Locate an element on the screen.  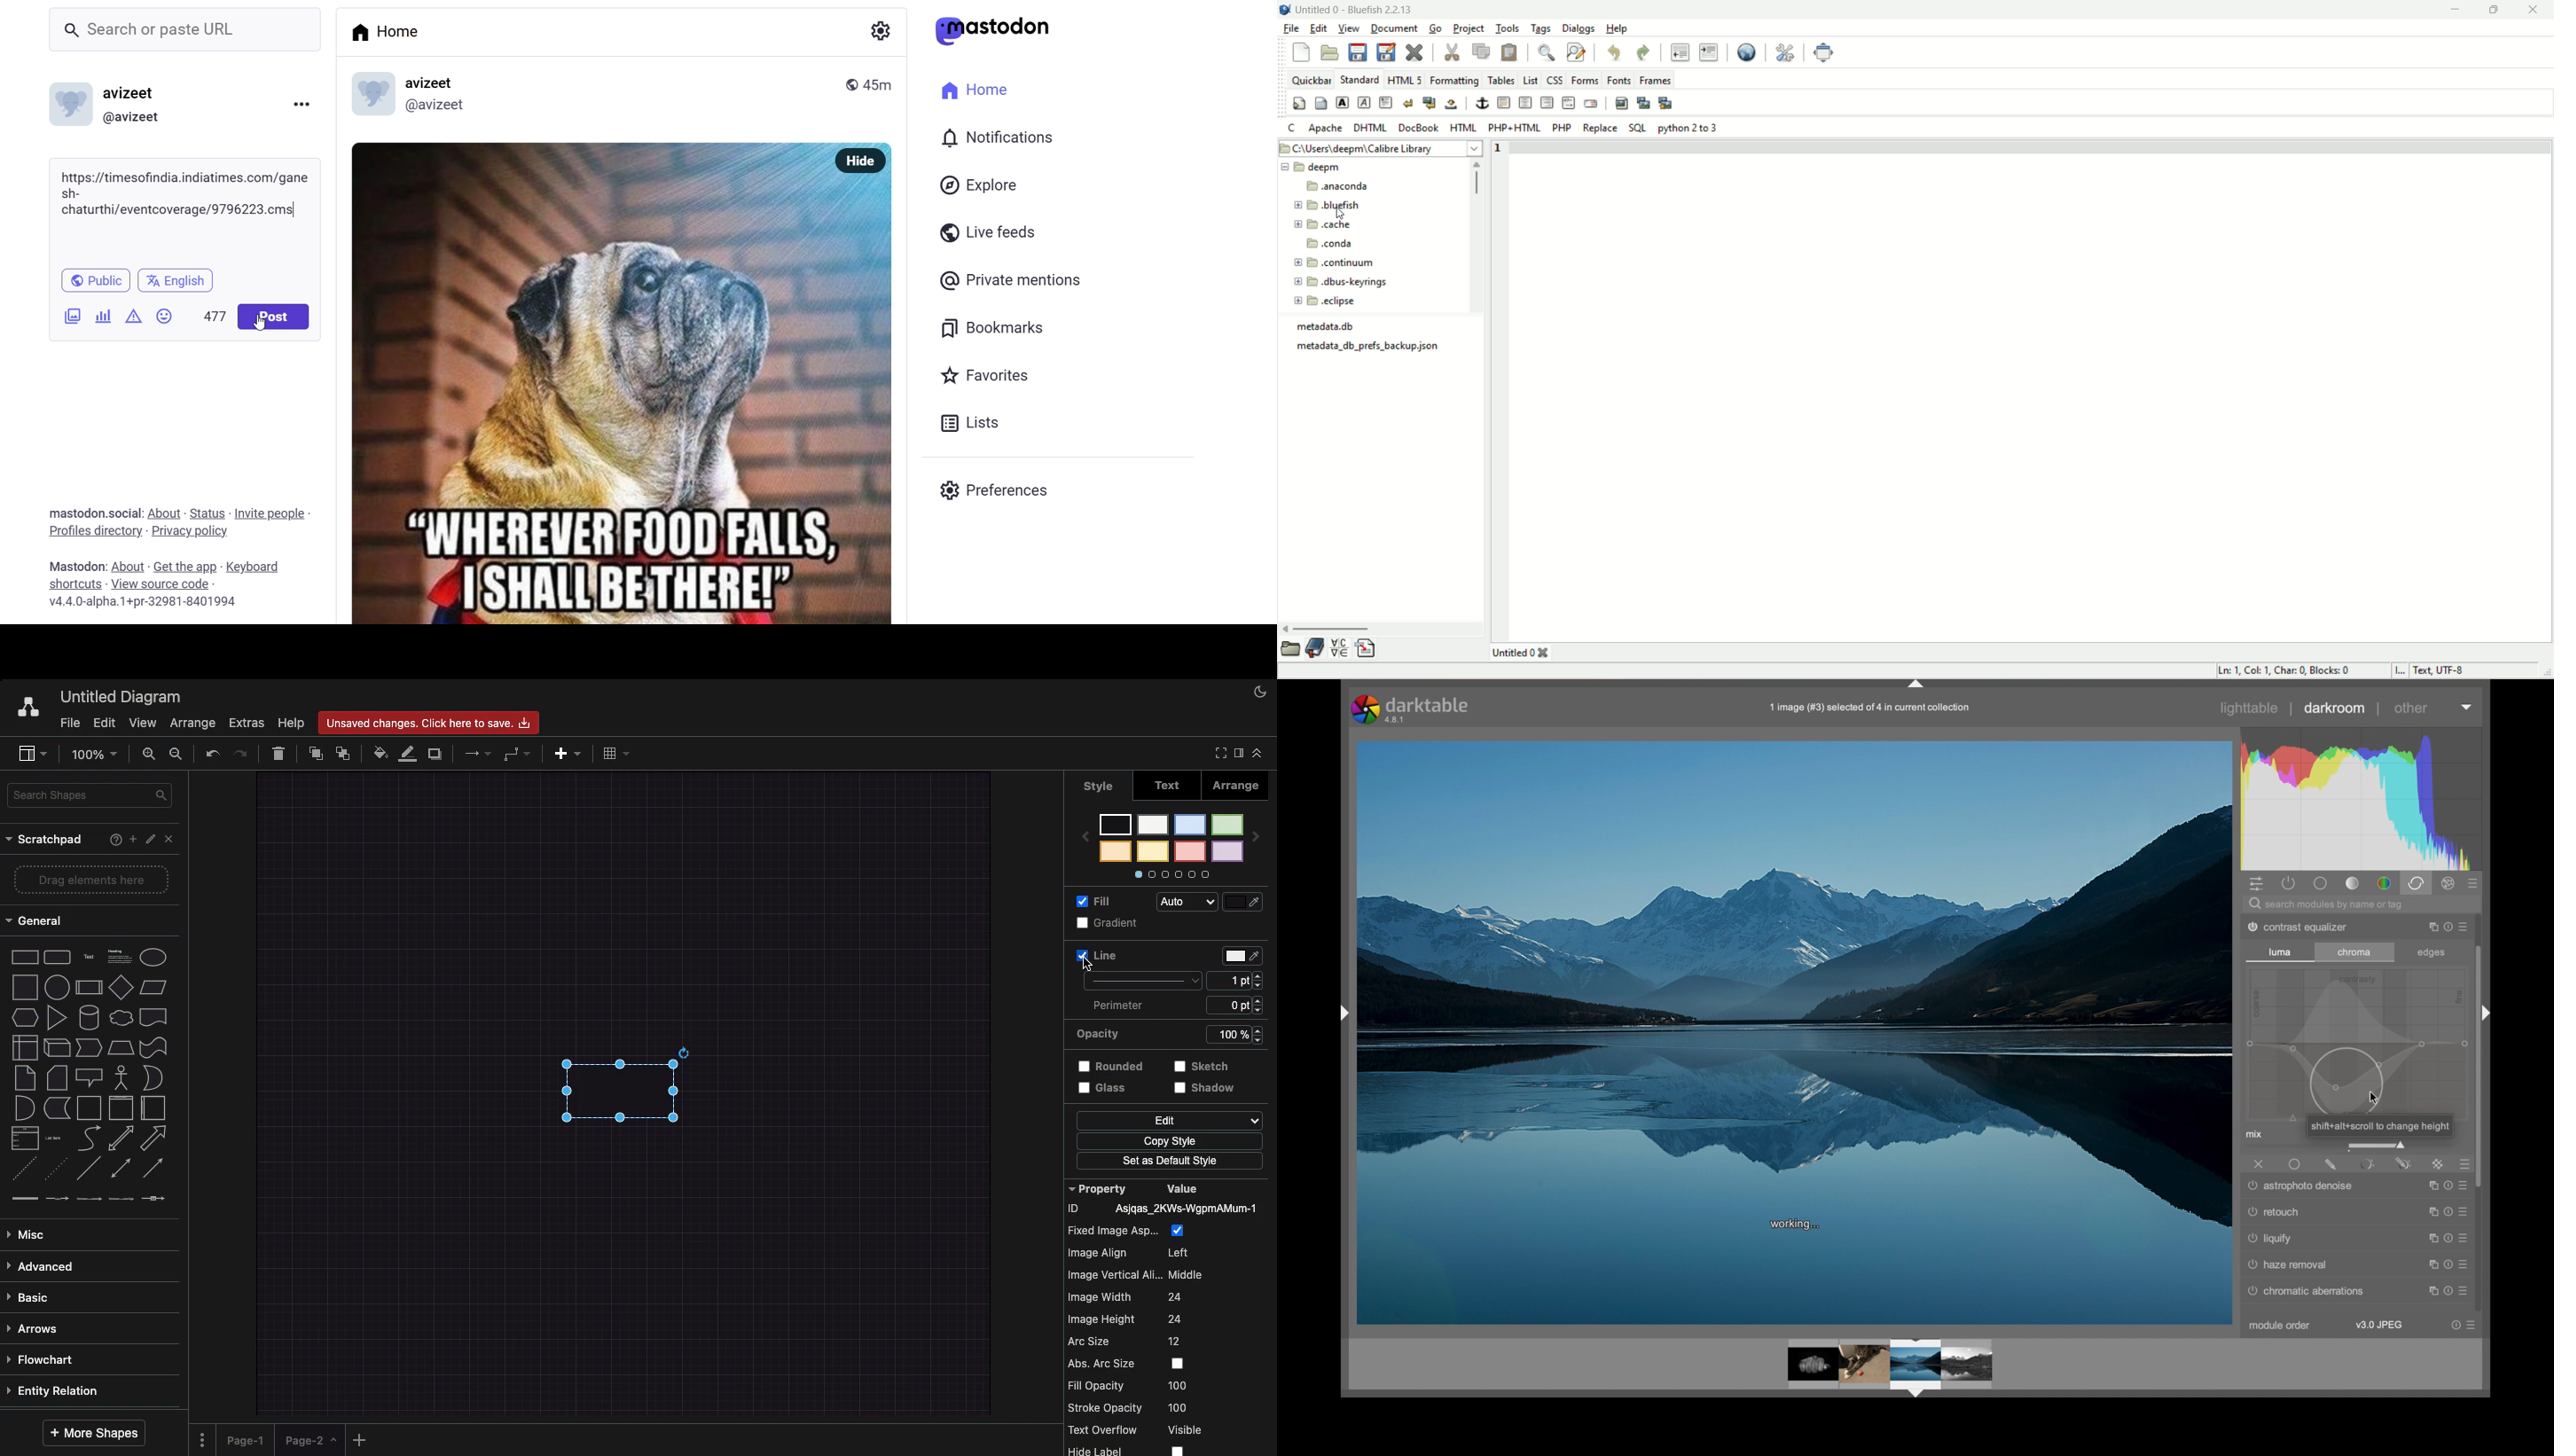
@ Private mentions is located at coordinates (1011, 281).